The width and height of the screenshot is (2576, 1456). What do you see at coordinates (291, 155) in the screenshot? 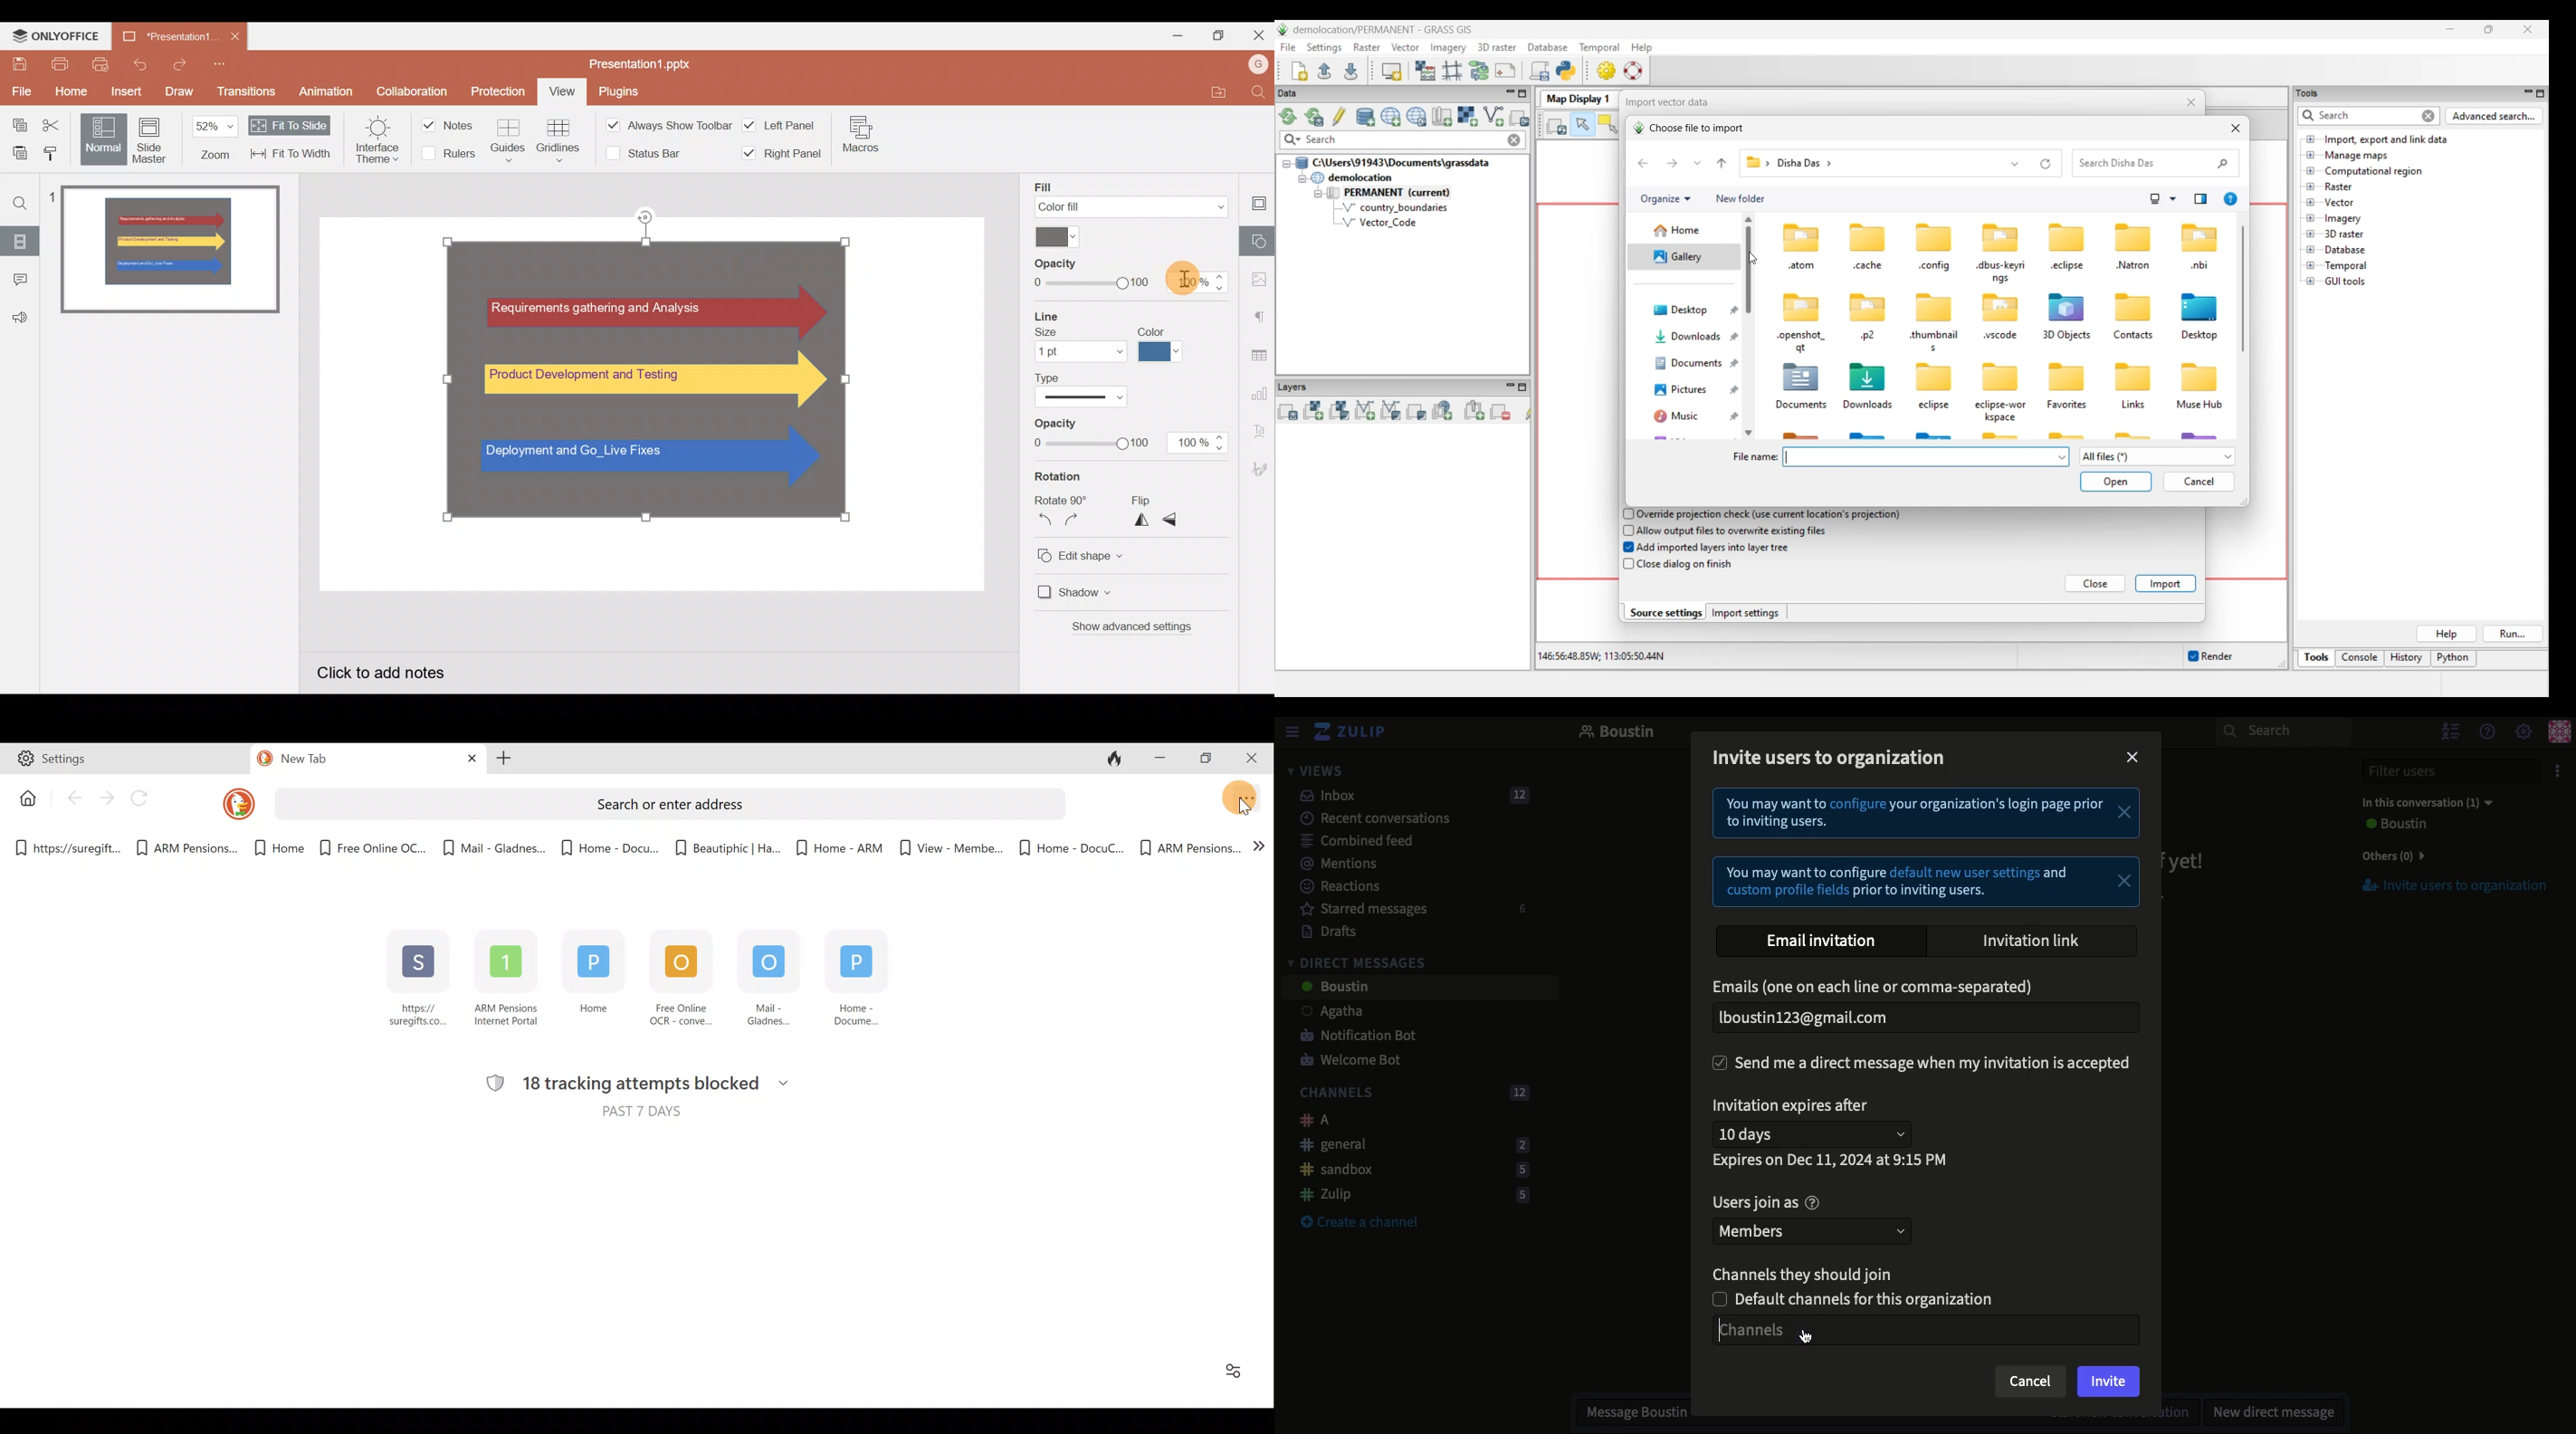
I see `Fit to width` at bounding box center [291, 155].